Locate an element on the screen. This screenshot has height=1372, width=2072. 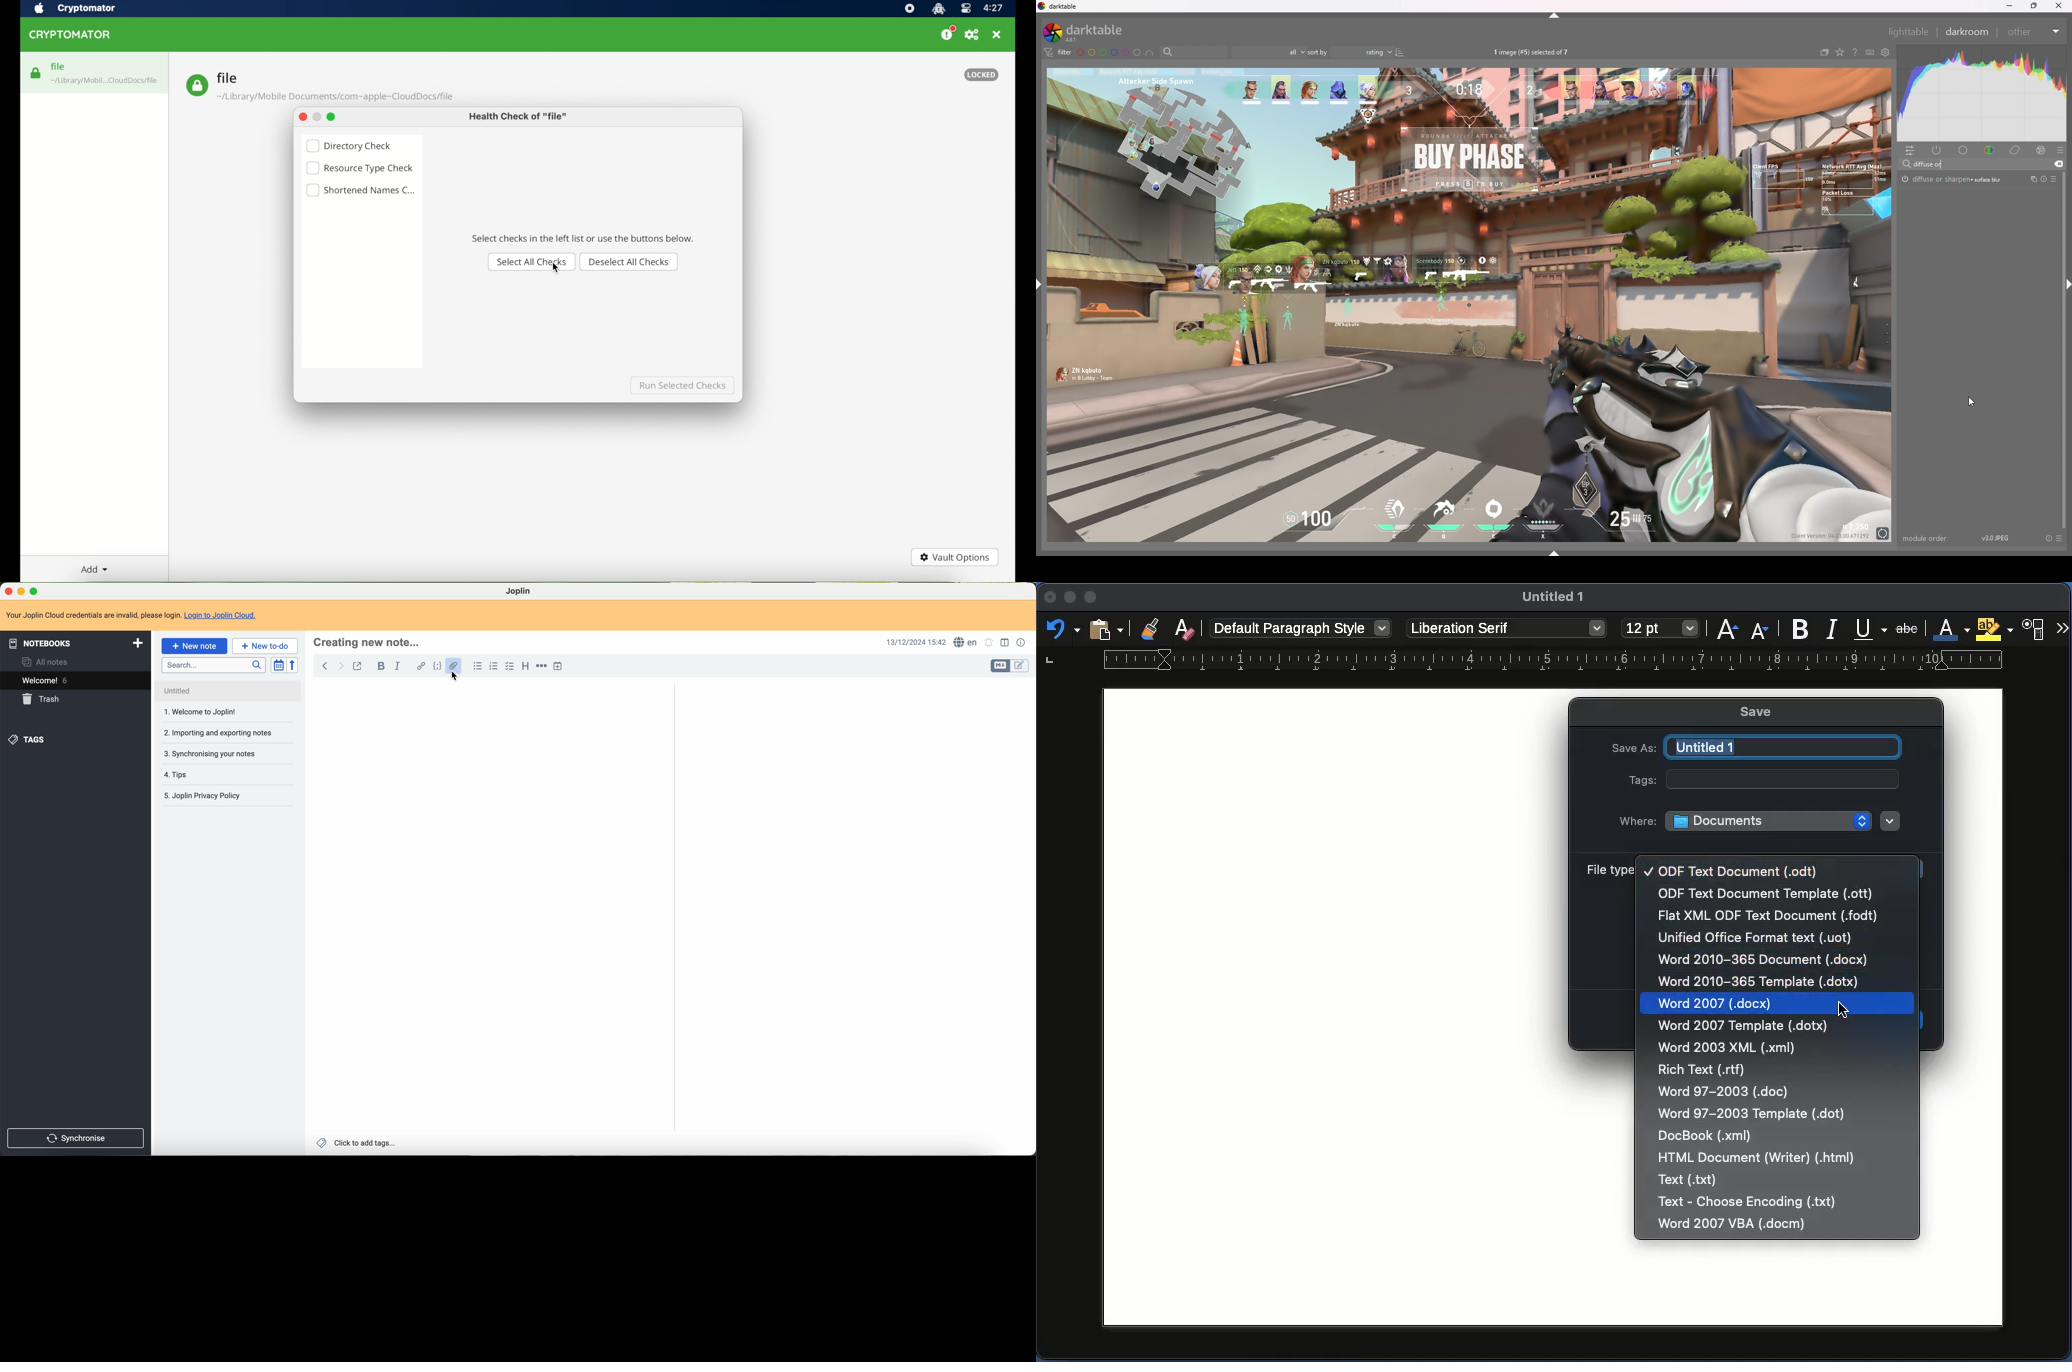
show is located at coordinates (1558, 553).